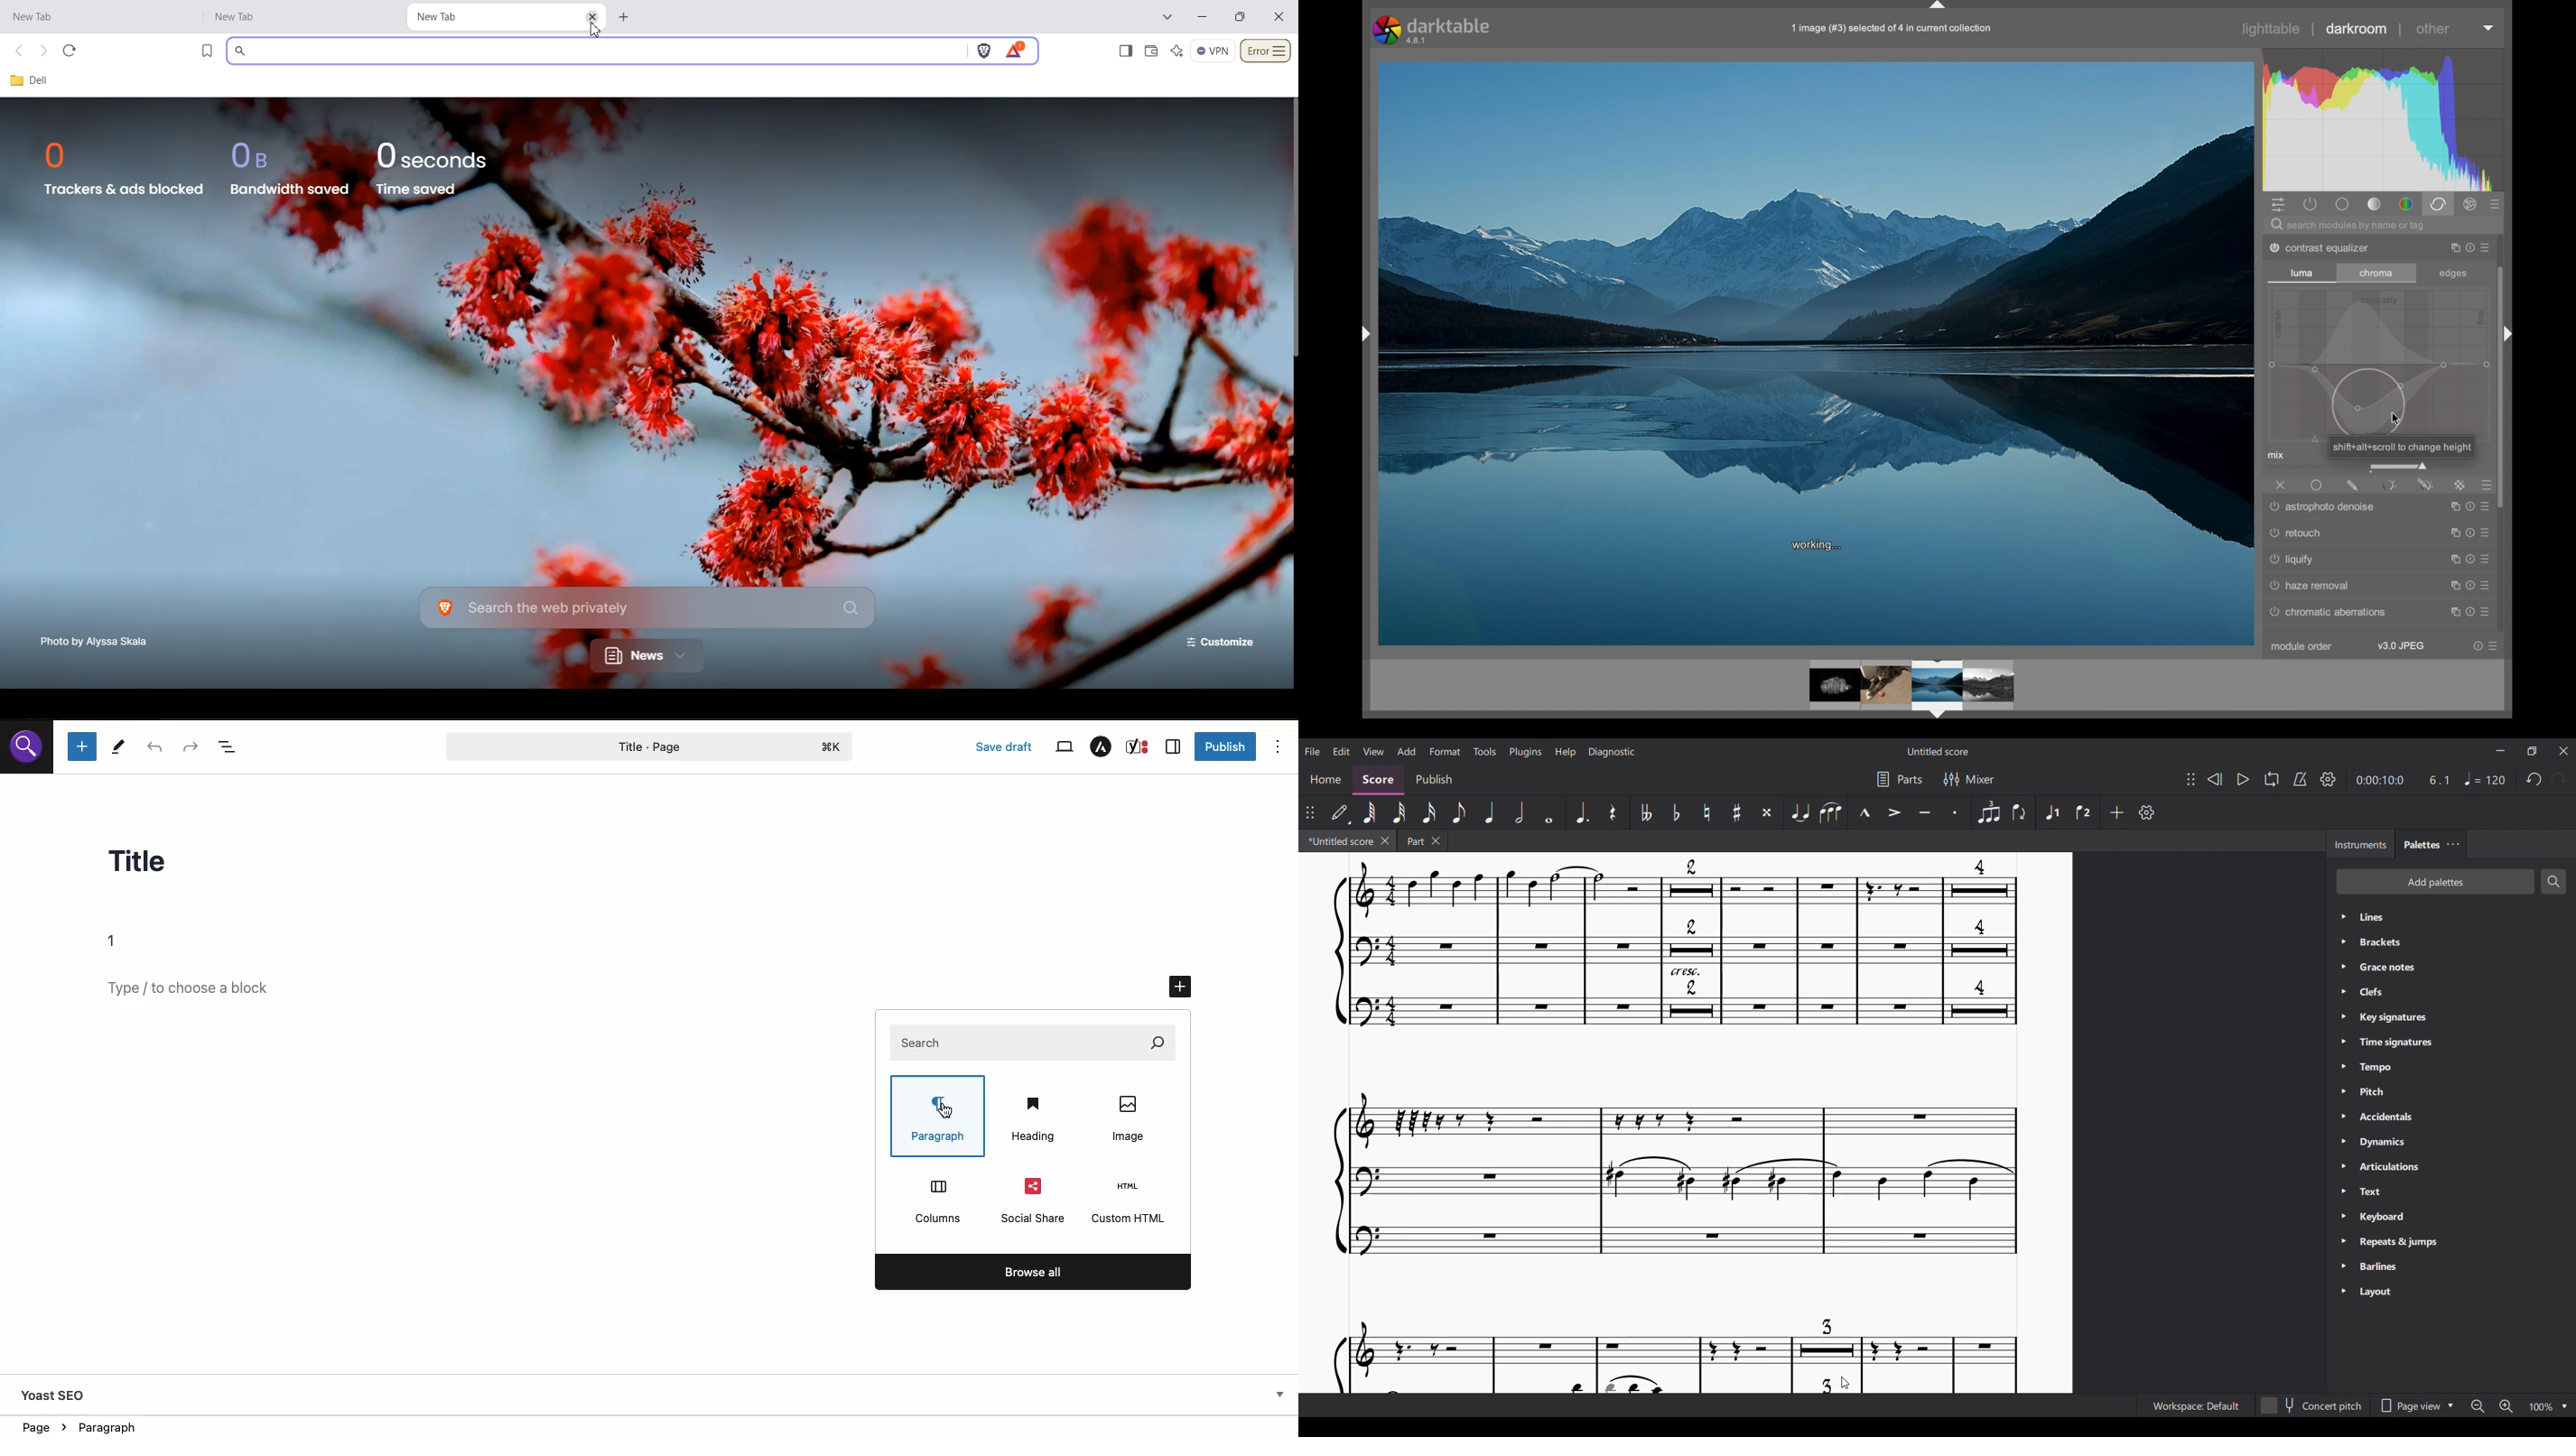 Image resolution: width=2576 pixels, height=1456 pixels. What do you see at coordinates (69, 51) in the screenshot?
I see `Refresh` at bounding box center [69, 51].